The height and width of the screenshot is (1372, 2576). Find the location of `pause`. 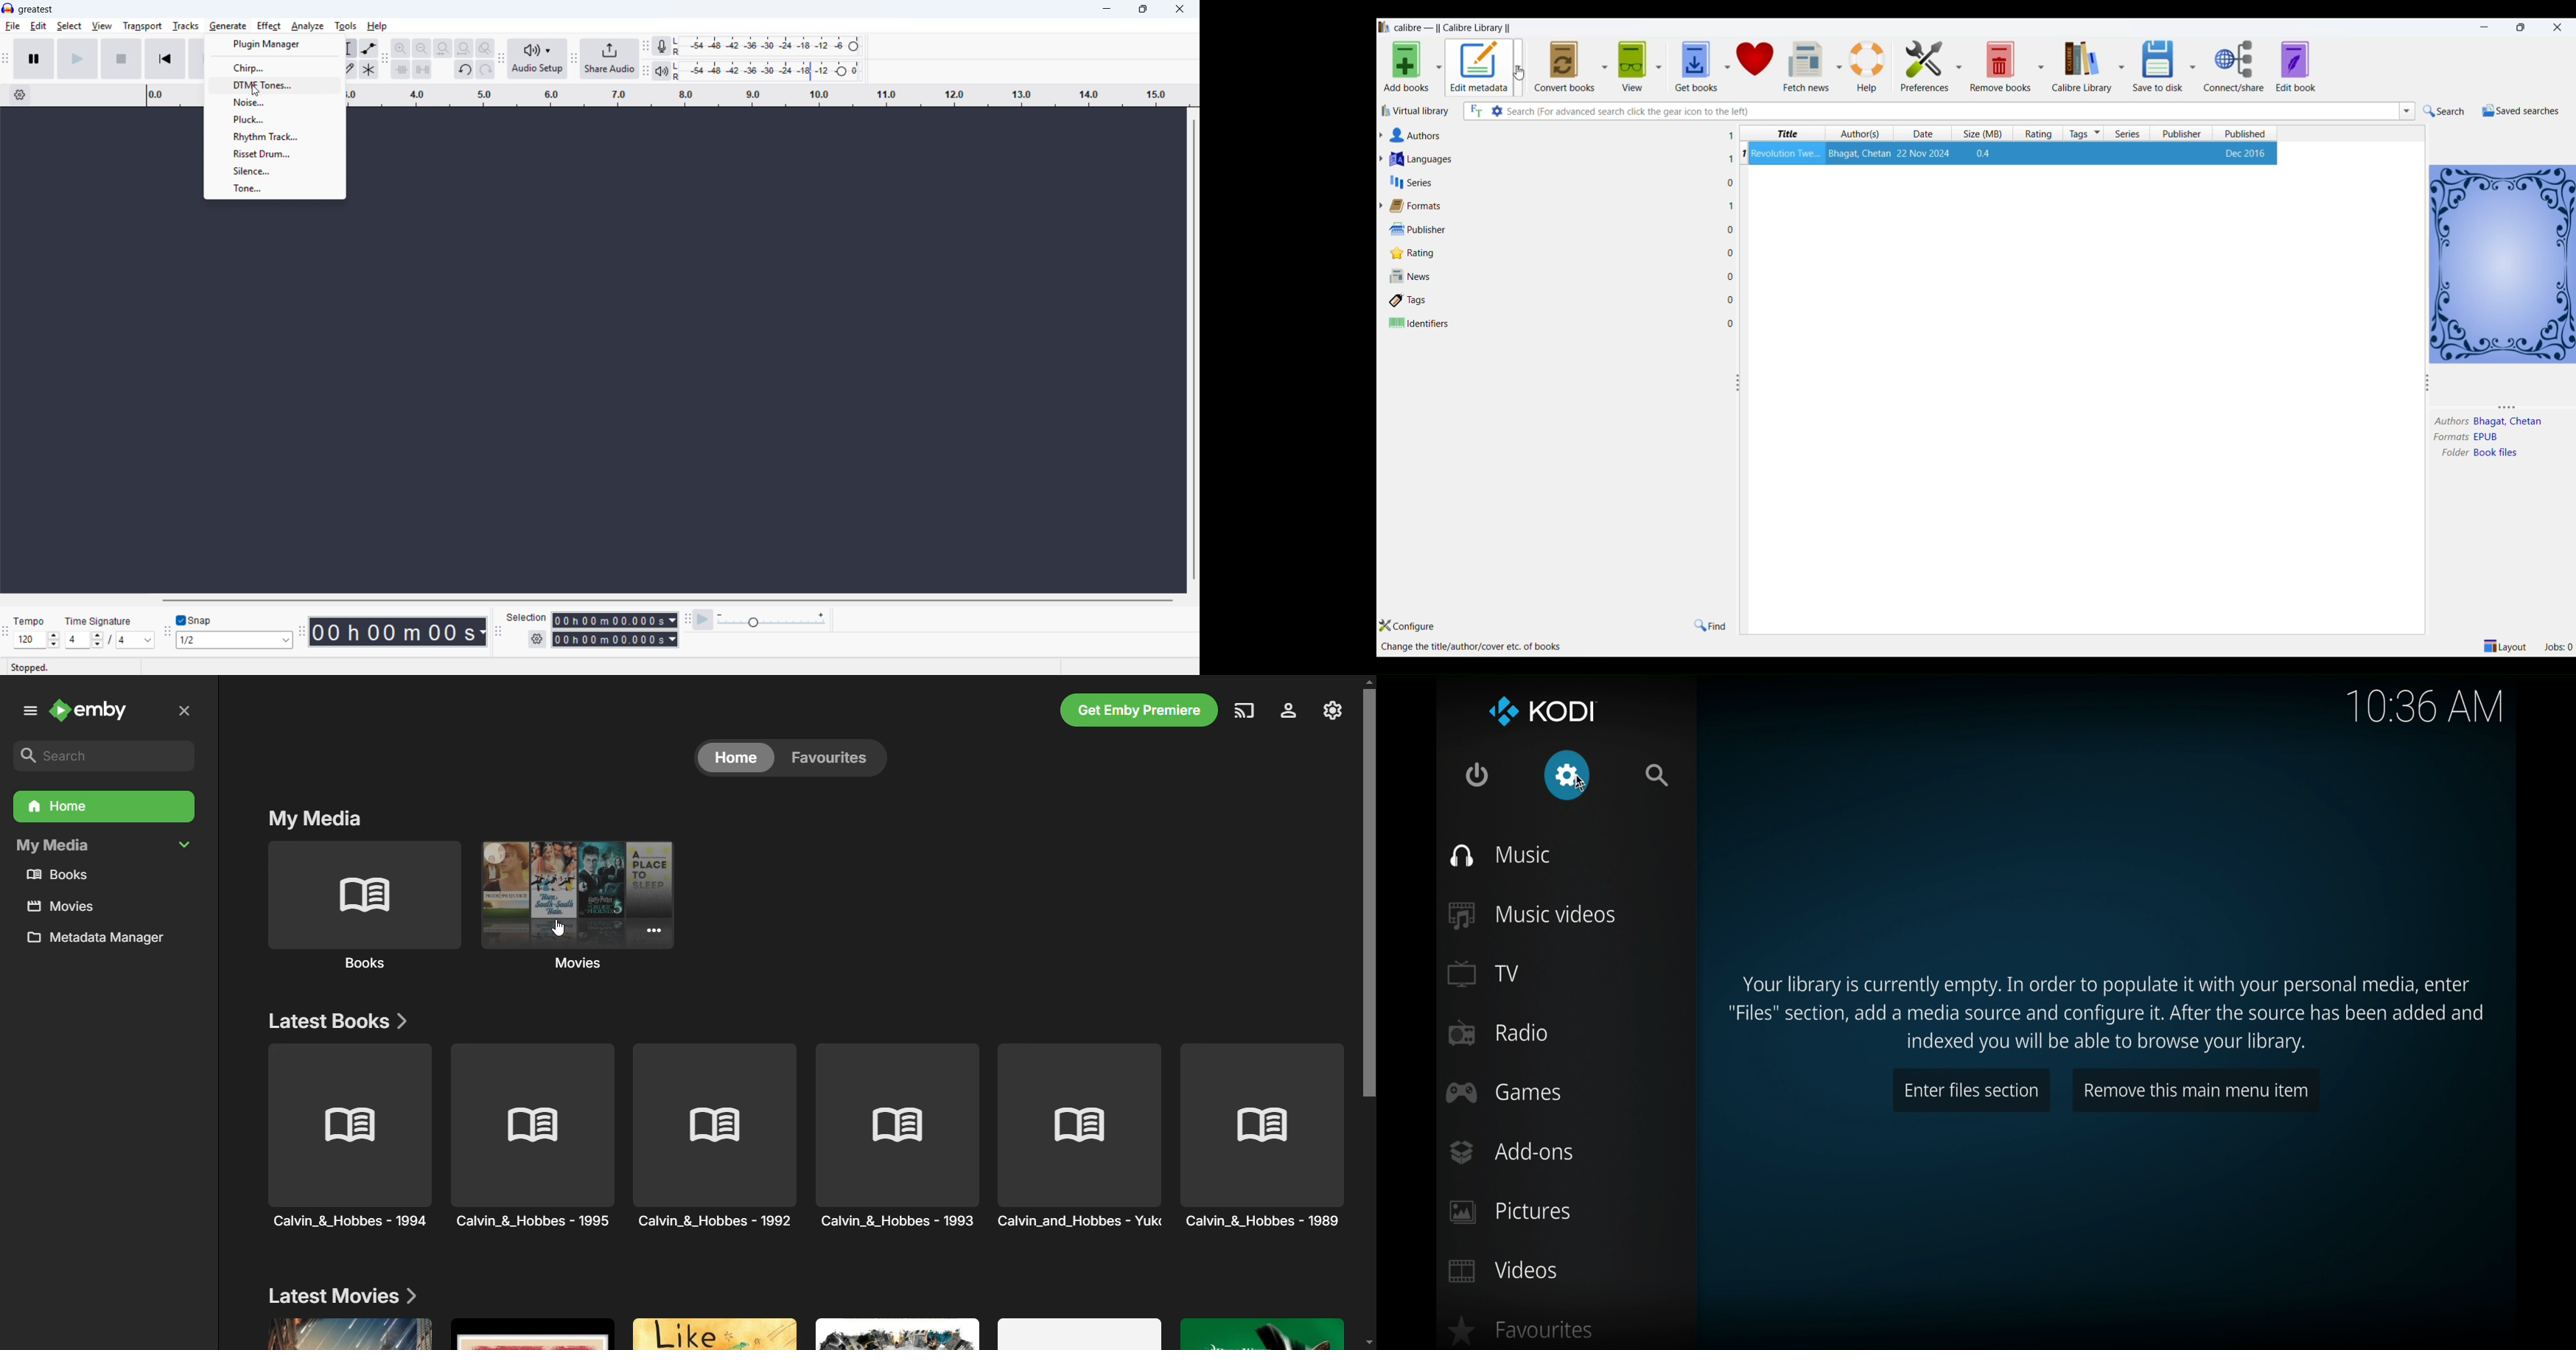

pause is located at coordinates (34, 59).